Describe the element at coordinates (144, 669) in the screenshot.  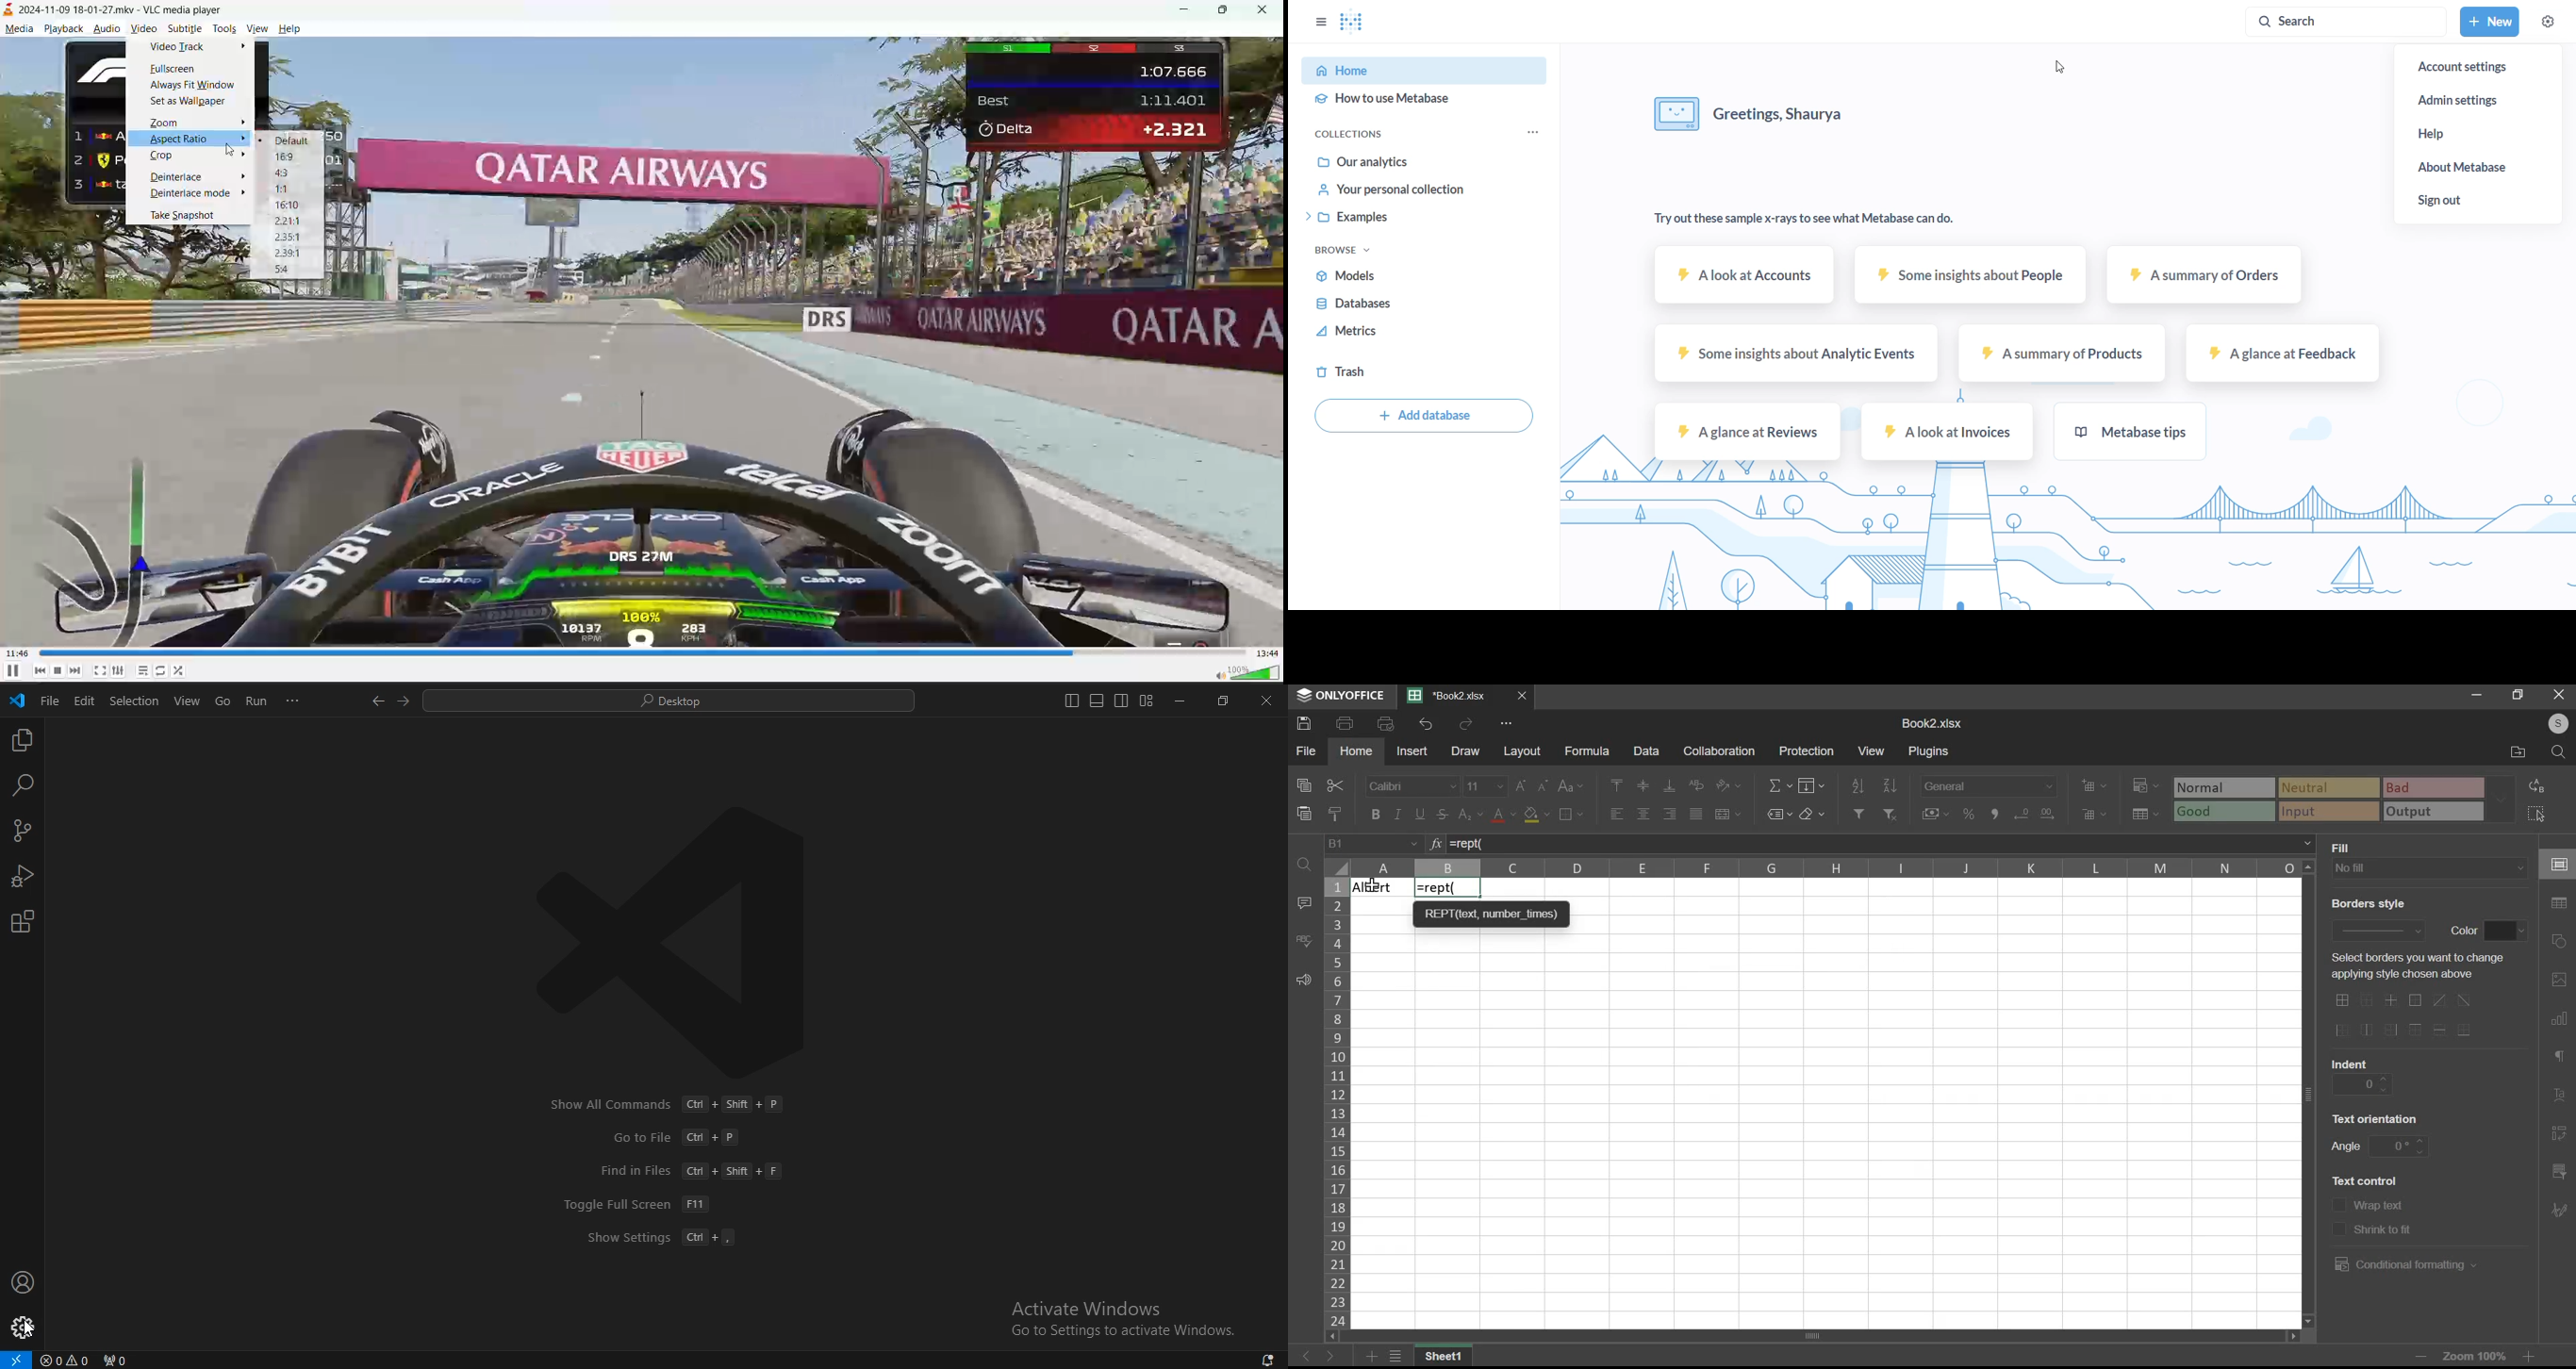
I see `playlists` at that location.